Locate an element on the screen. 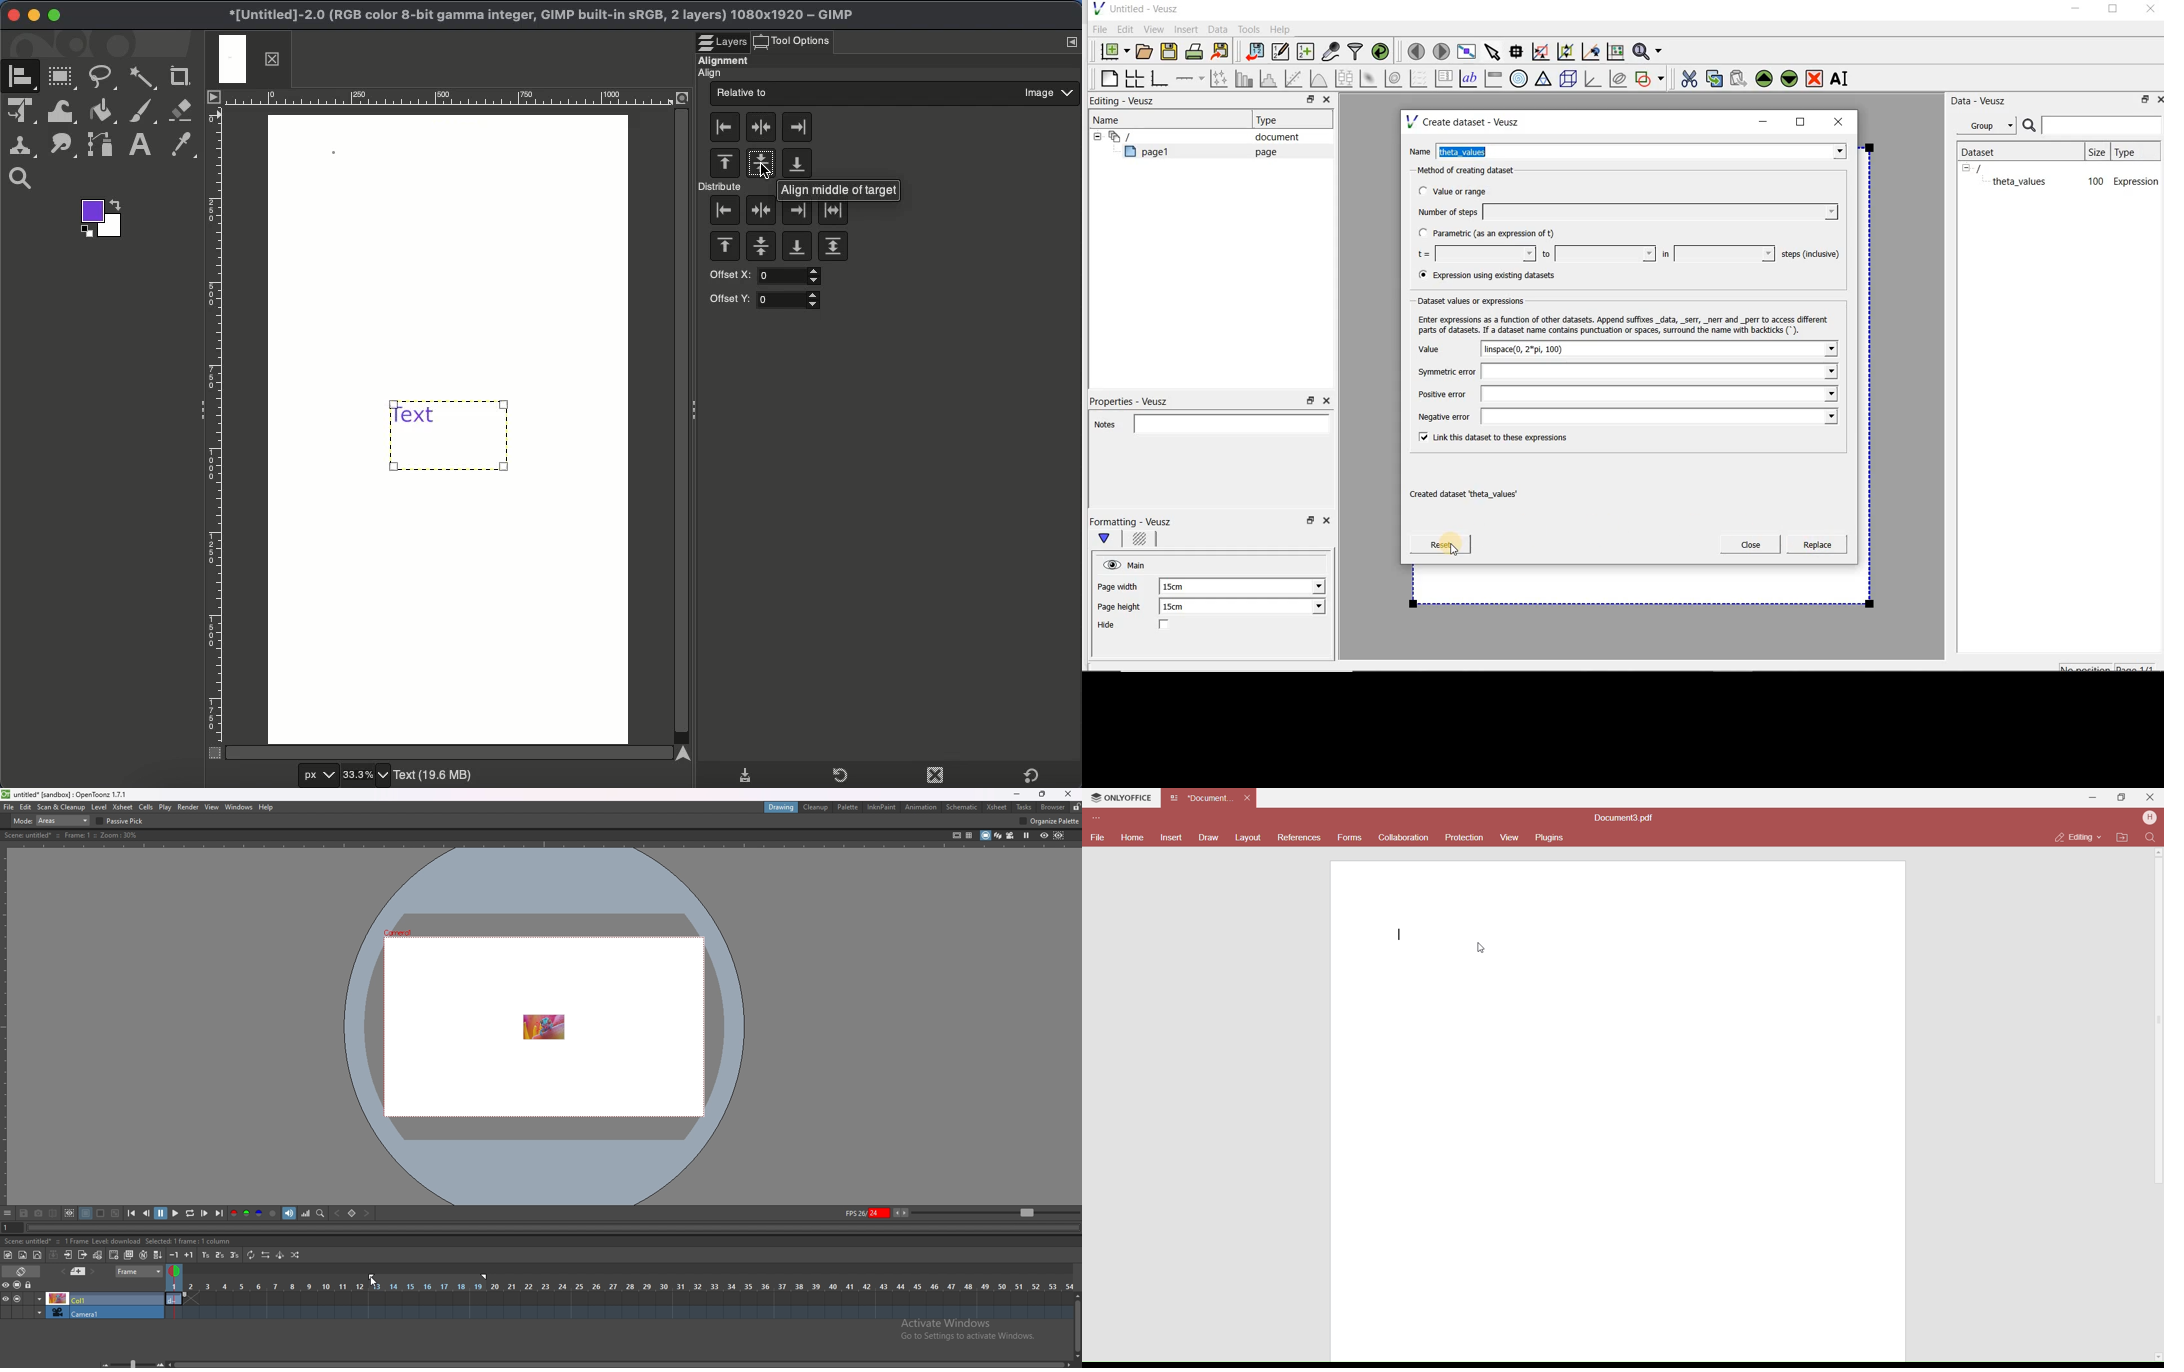  No position is located at coordinates (2087, 667).